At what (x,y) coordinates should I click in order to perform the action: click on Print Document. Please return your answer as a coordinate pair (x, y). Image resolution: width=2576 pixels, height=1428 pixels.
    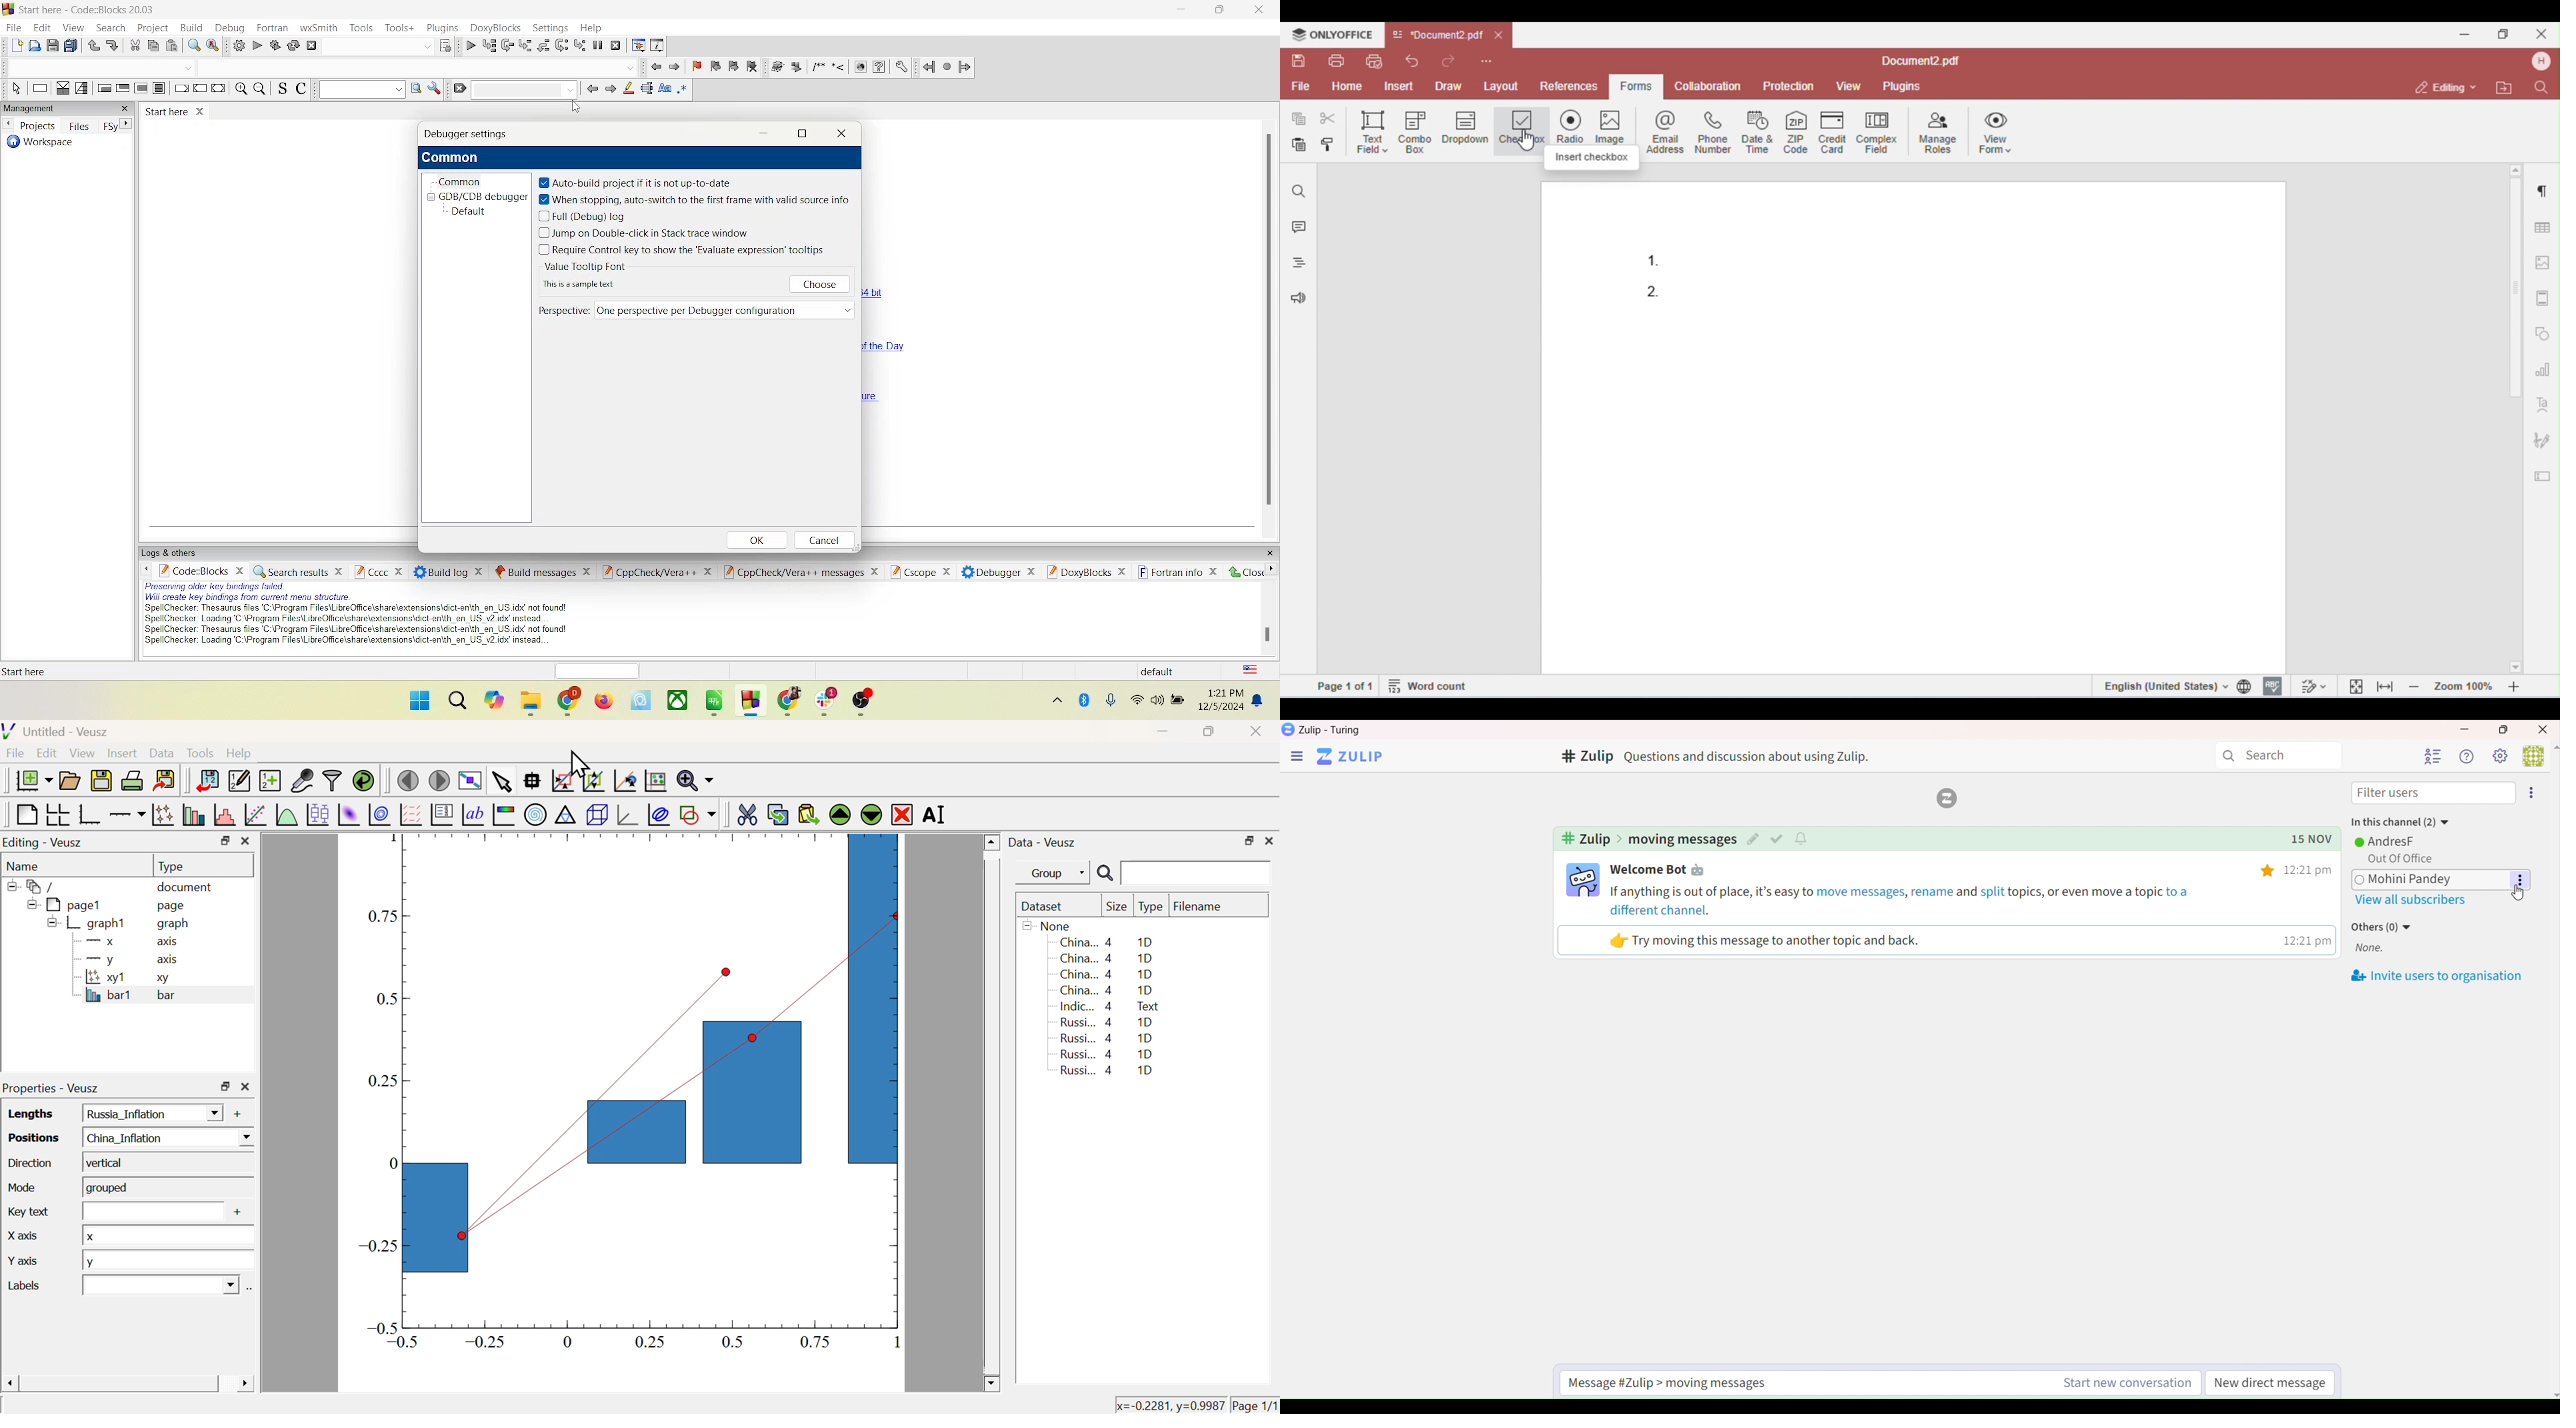
    Looking at the image, I should click on (131, 780).